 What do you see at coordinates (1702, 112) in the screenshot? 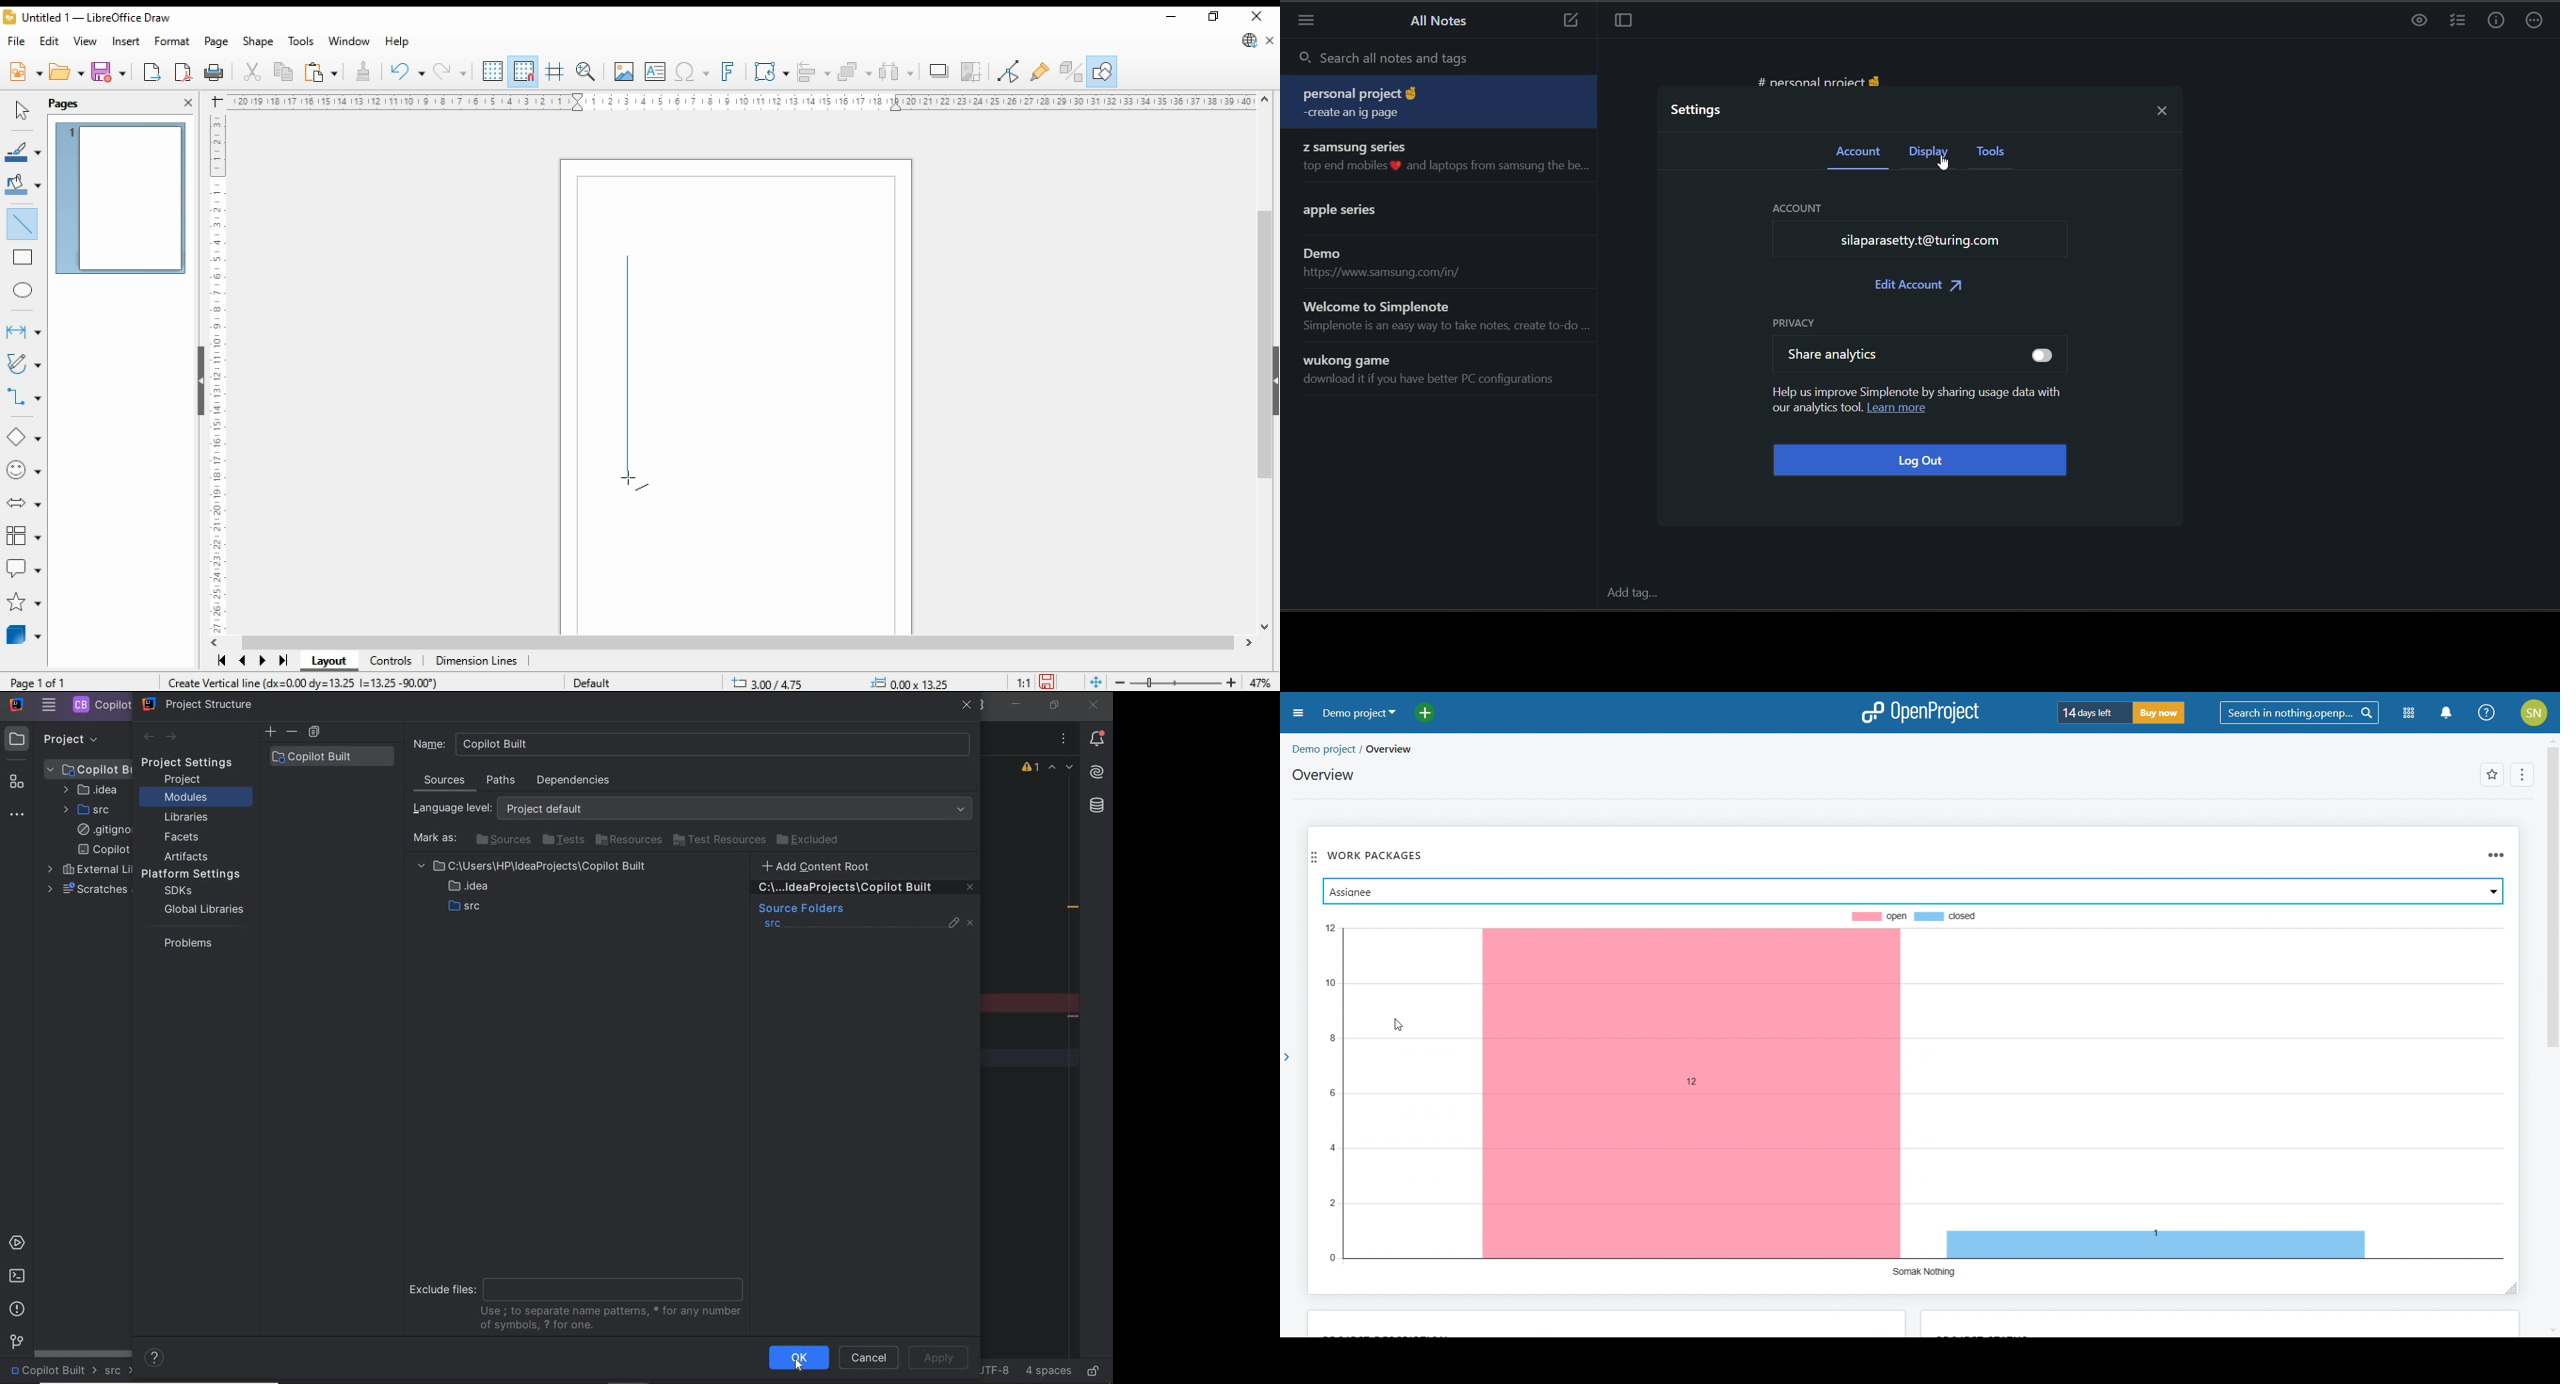
I see `settings` at bounding box center [1702, 112].